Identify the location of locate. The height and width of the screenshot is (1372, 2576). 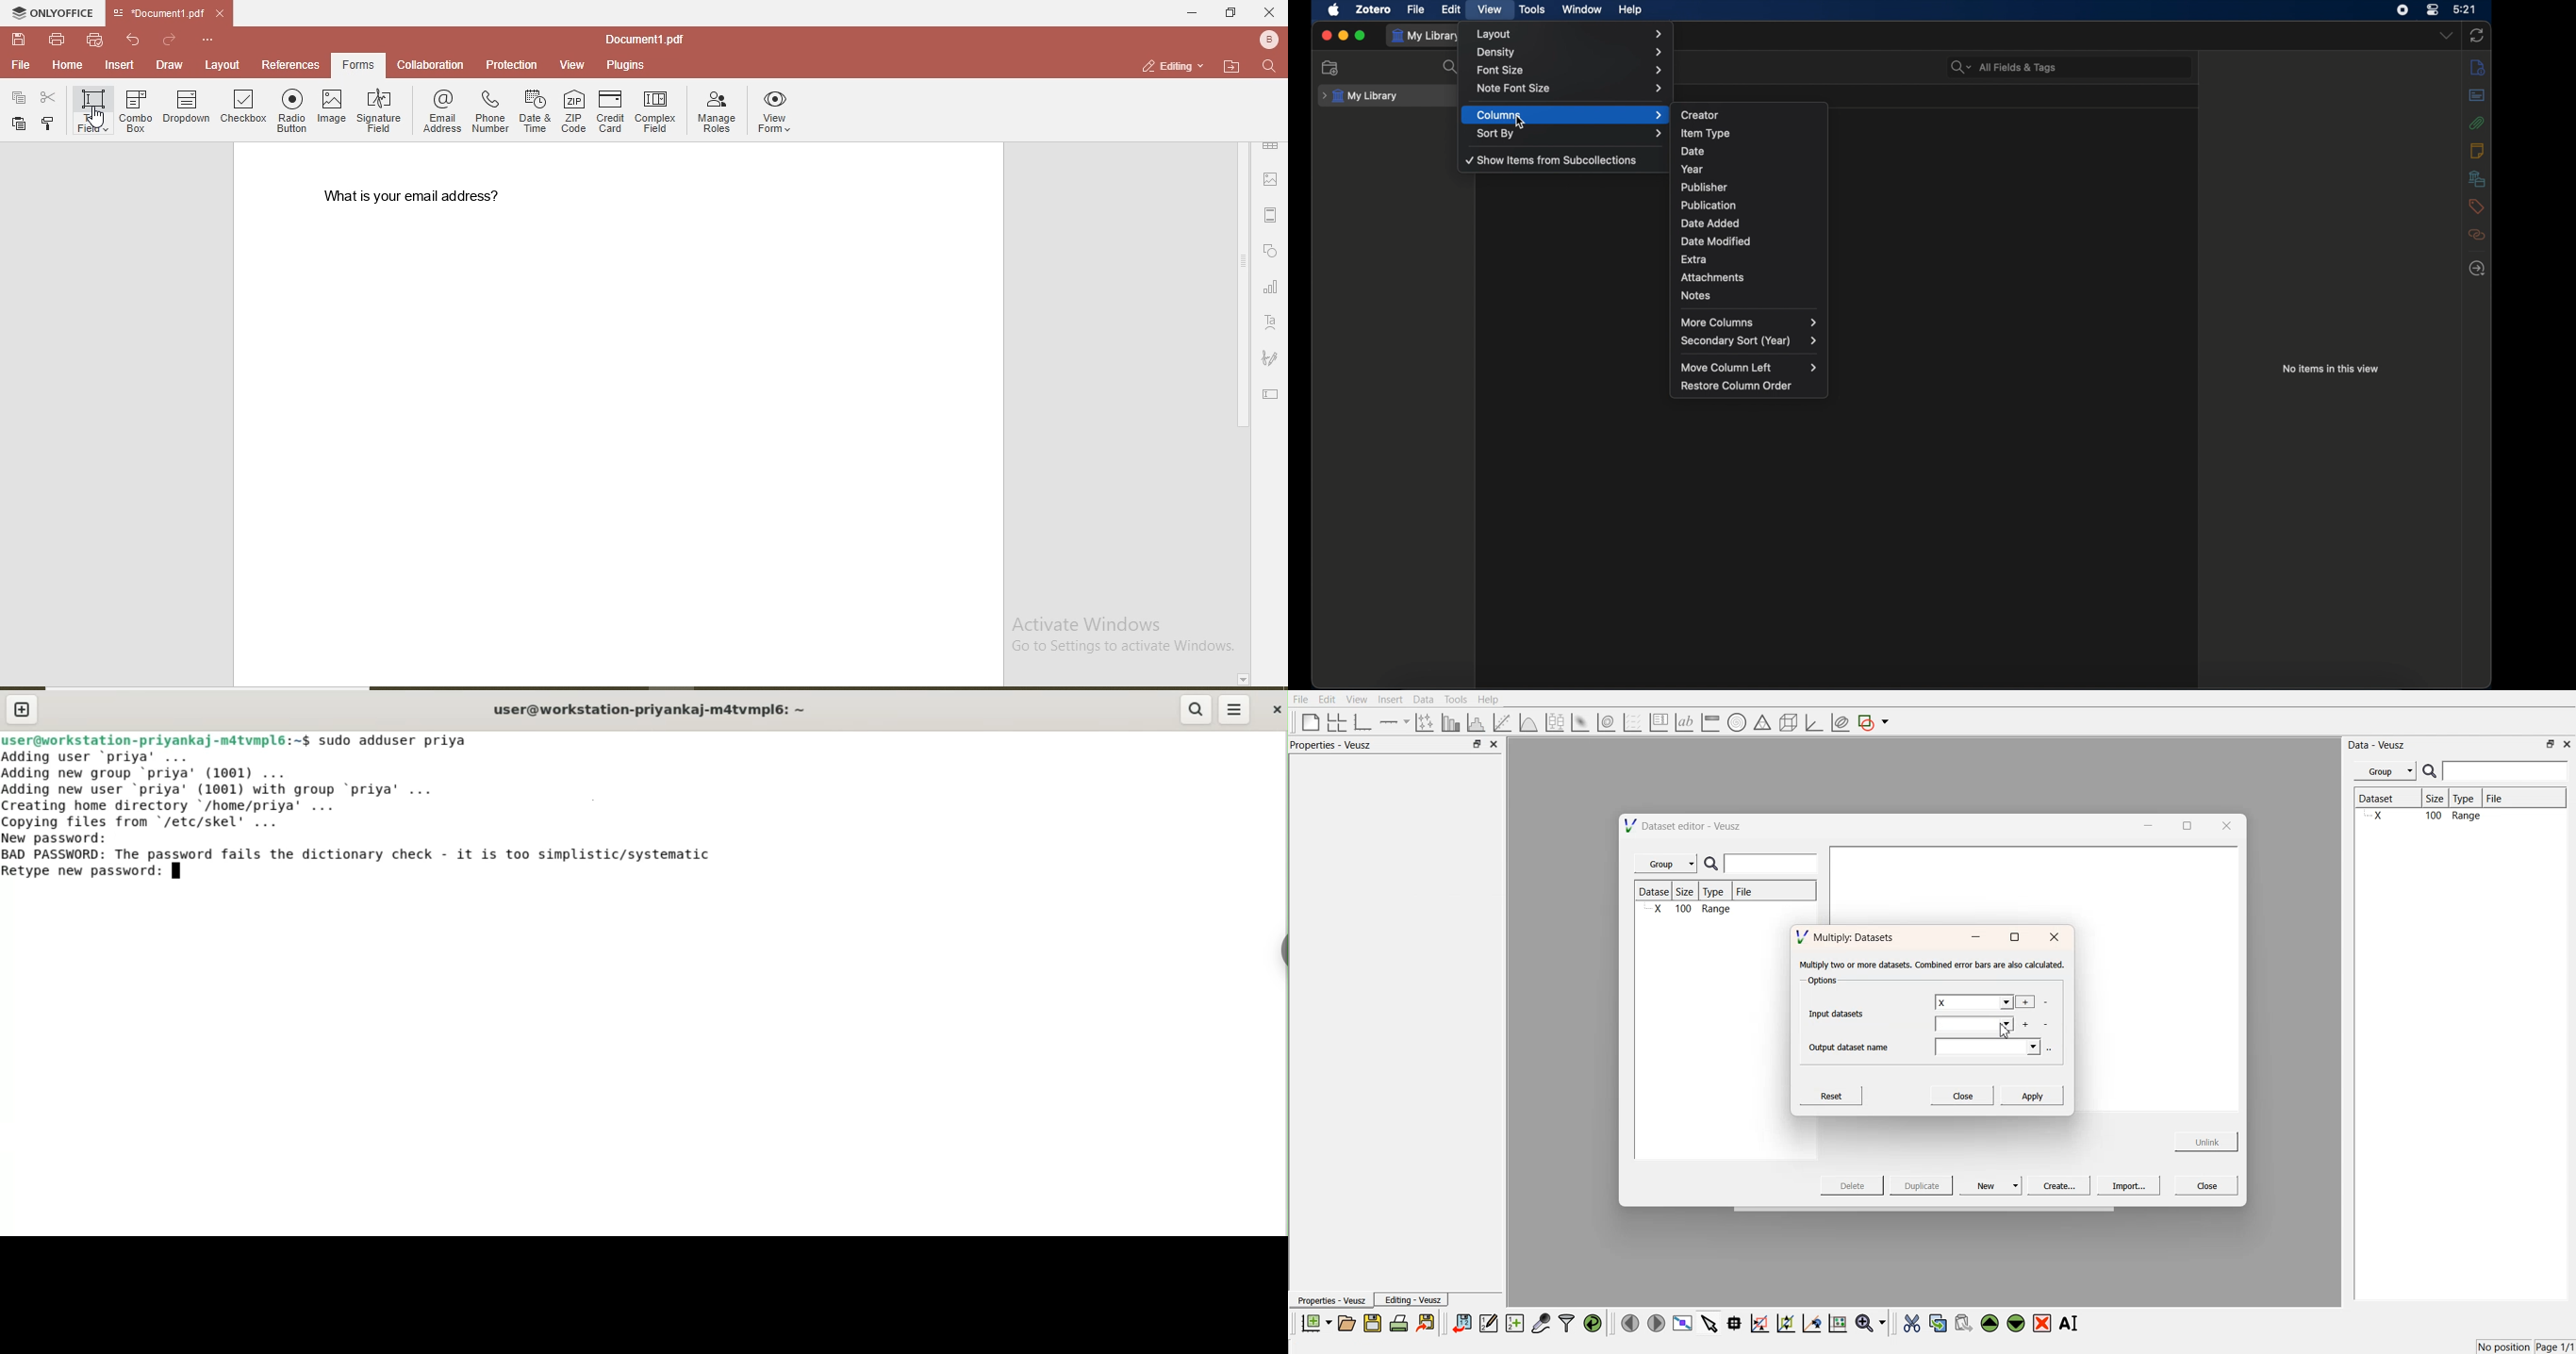
(2477, 269).